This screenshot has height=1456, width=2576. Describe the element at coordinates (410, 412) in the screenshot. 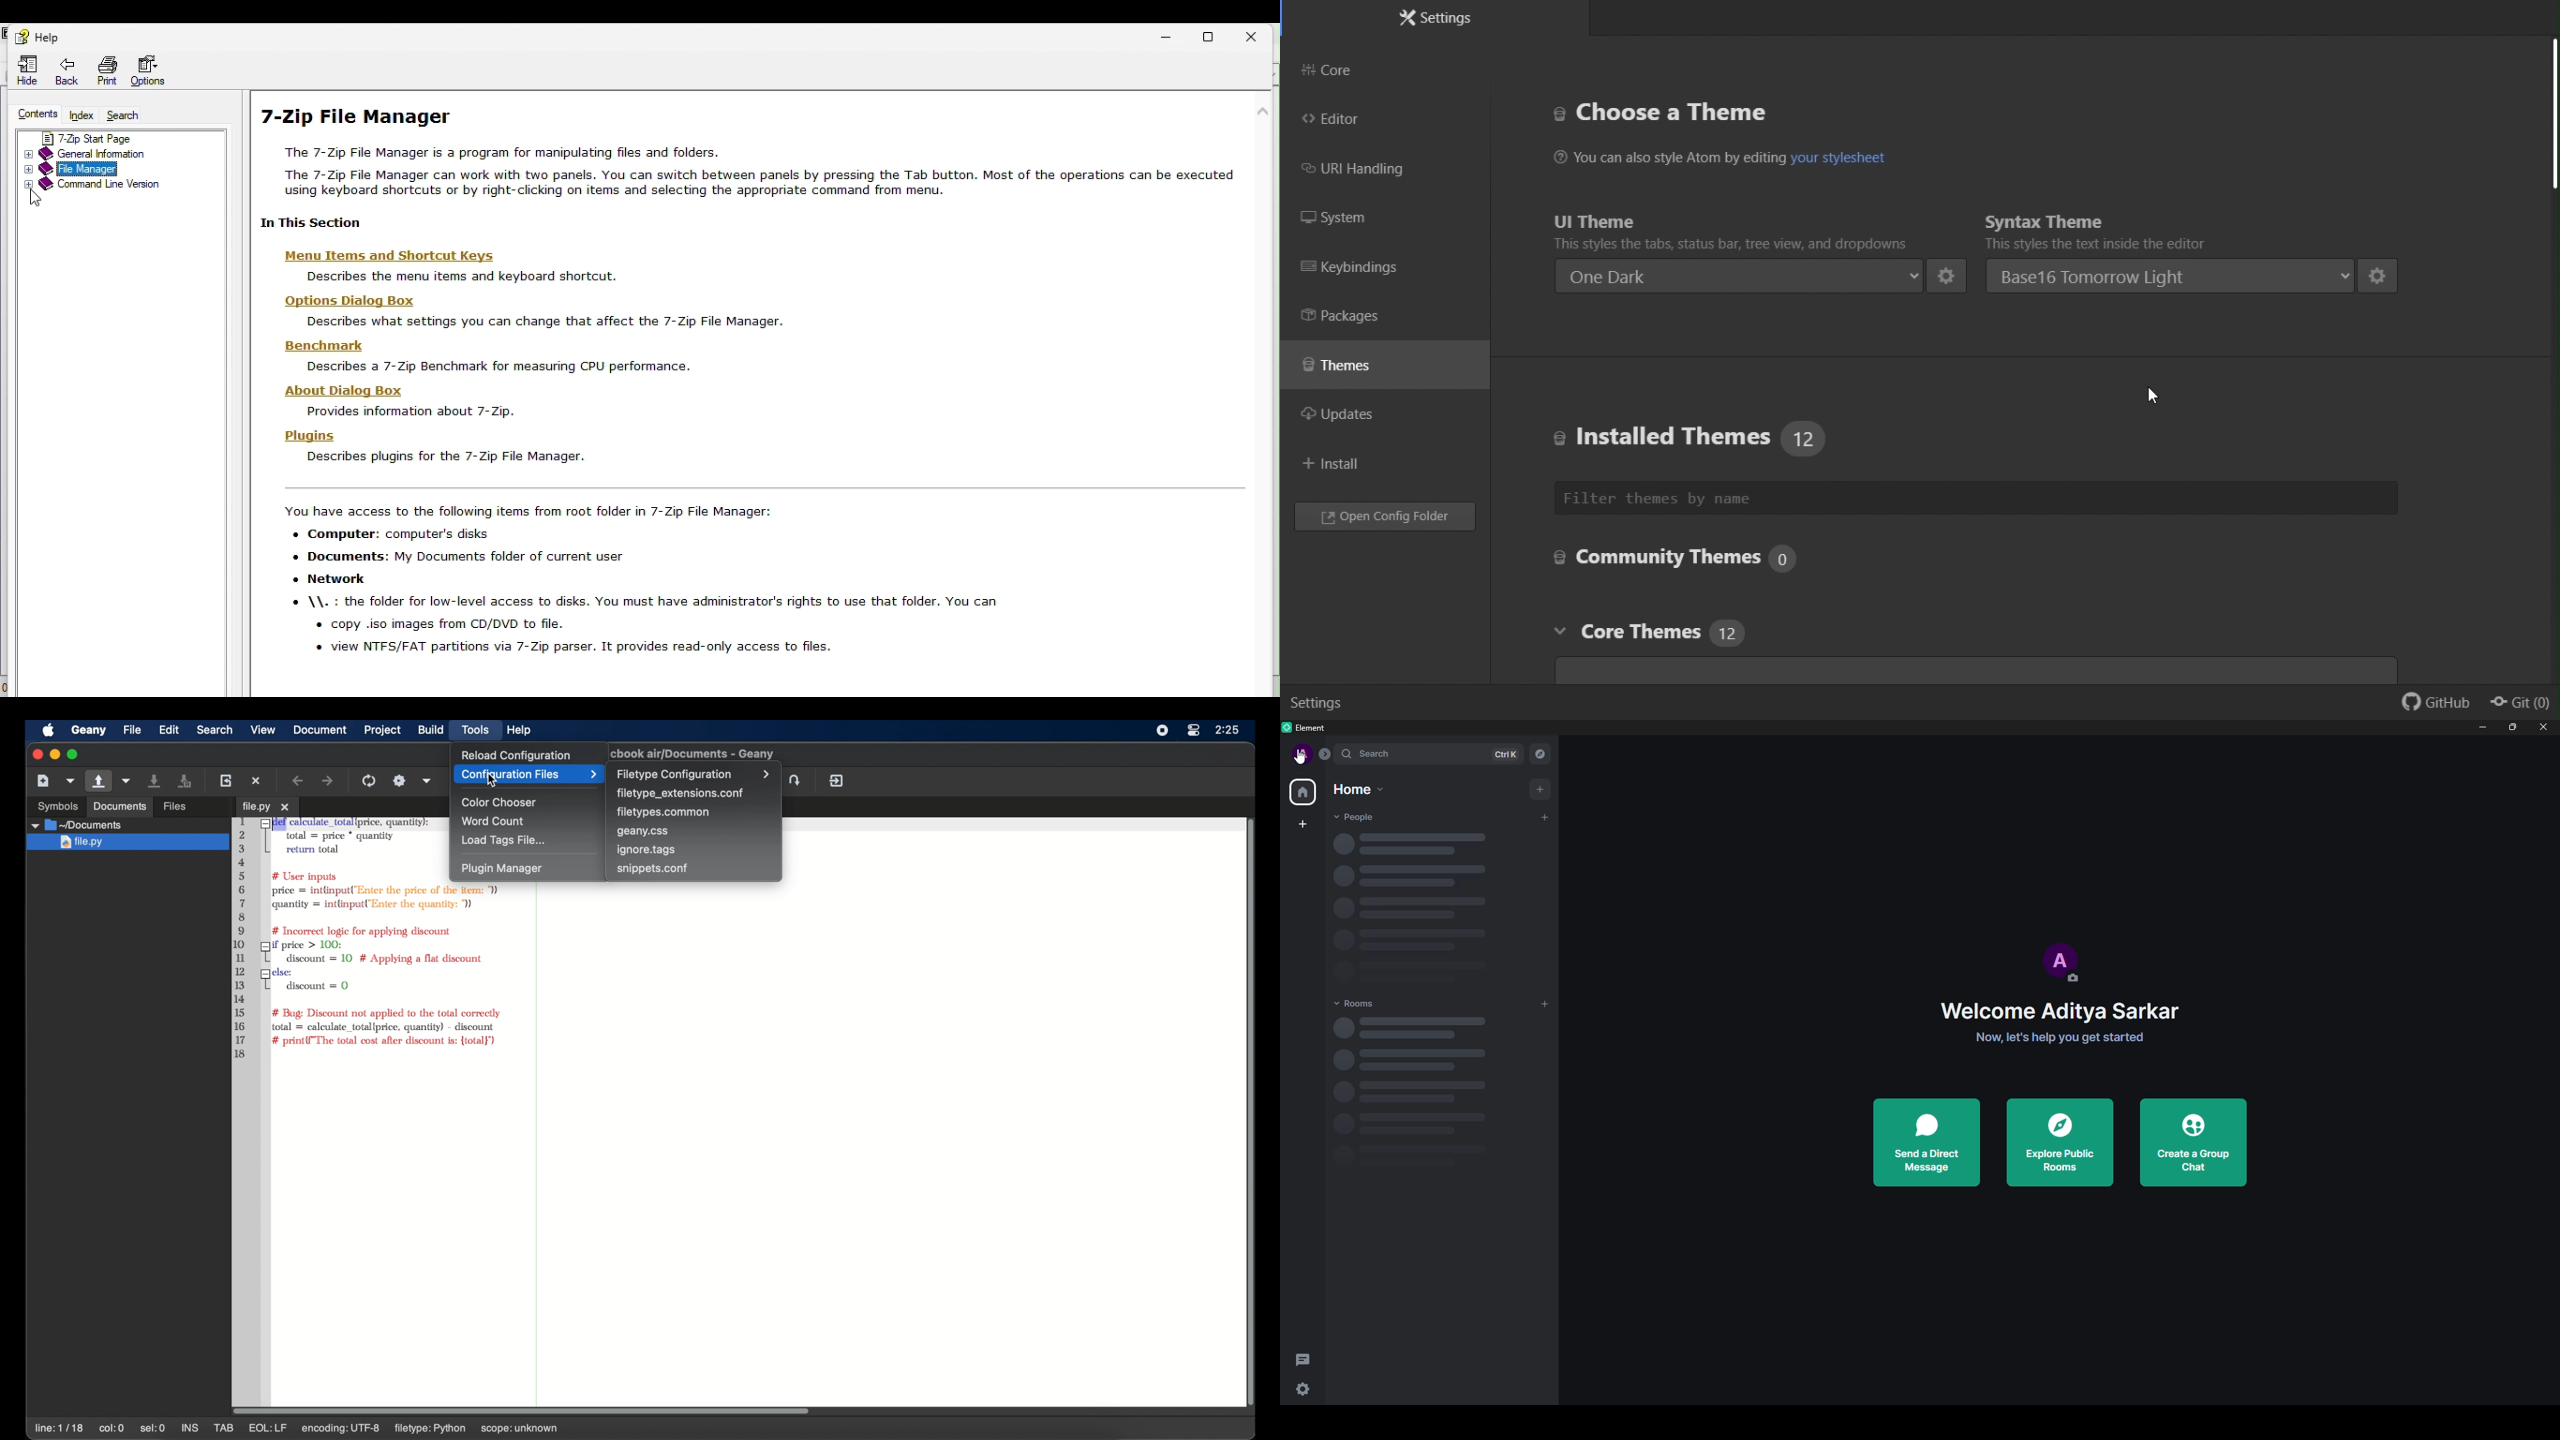

I see `Provides information about 7-Zip.` at that location.